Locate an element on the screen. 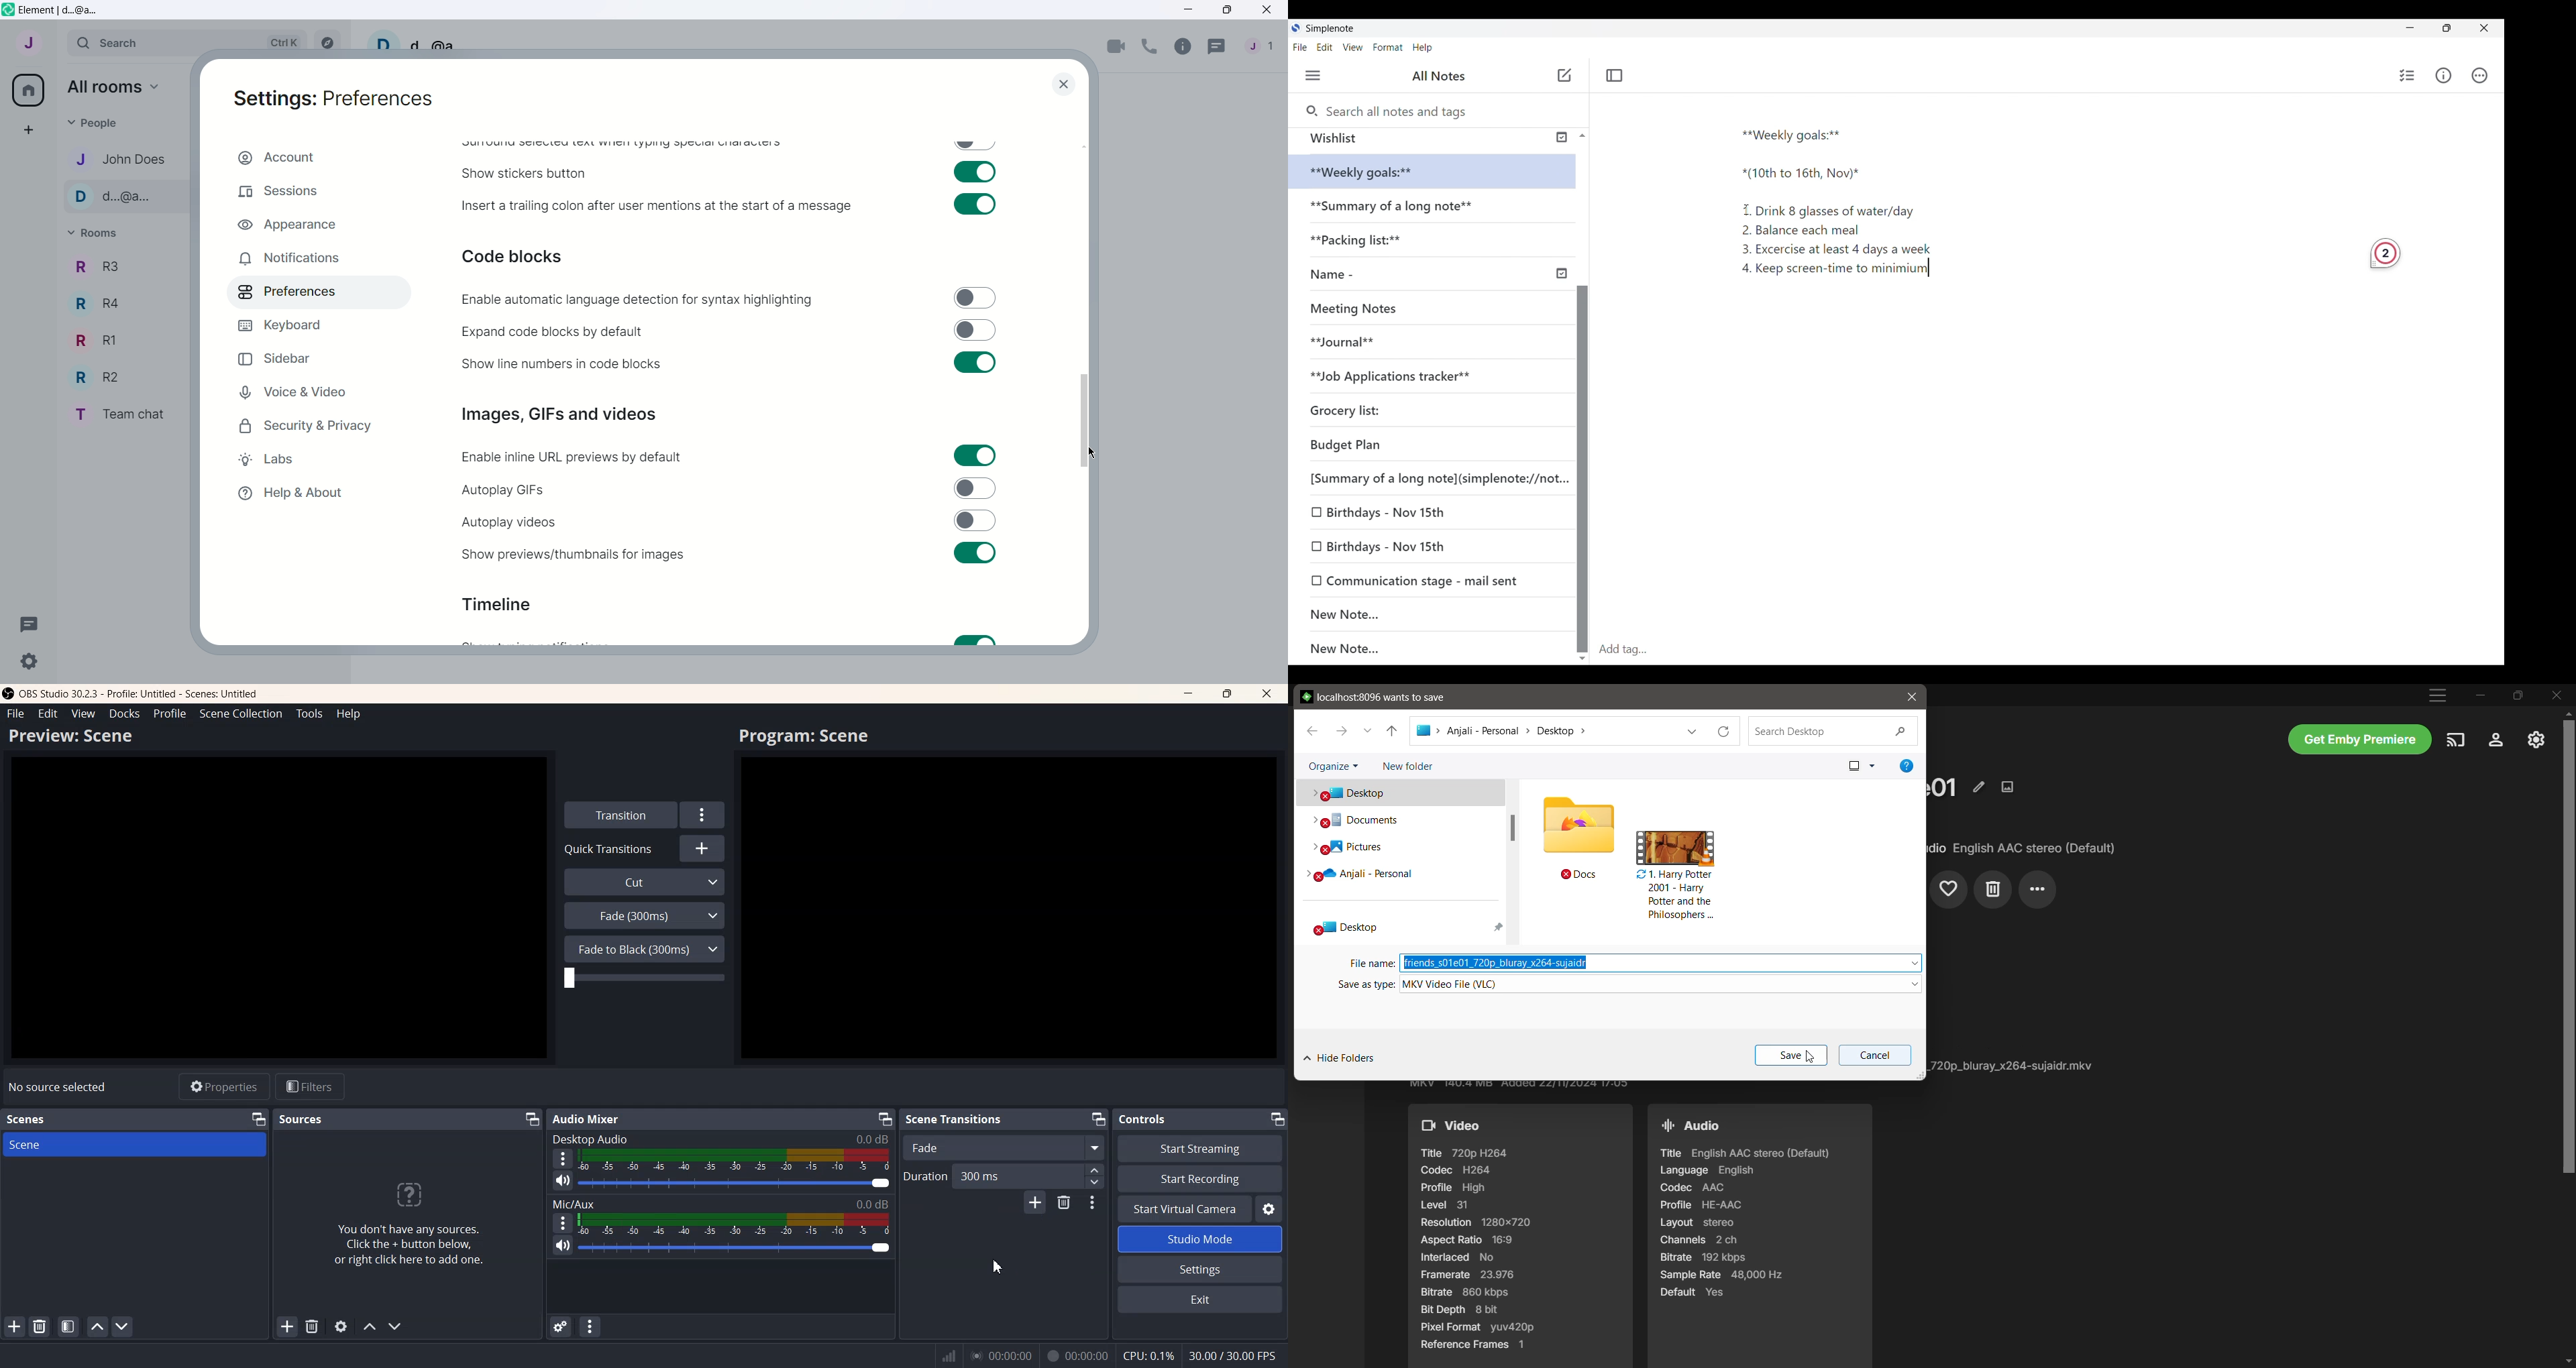  Desktop Audio is located at coordinates (719, 1139).